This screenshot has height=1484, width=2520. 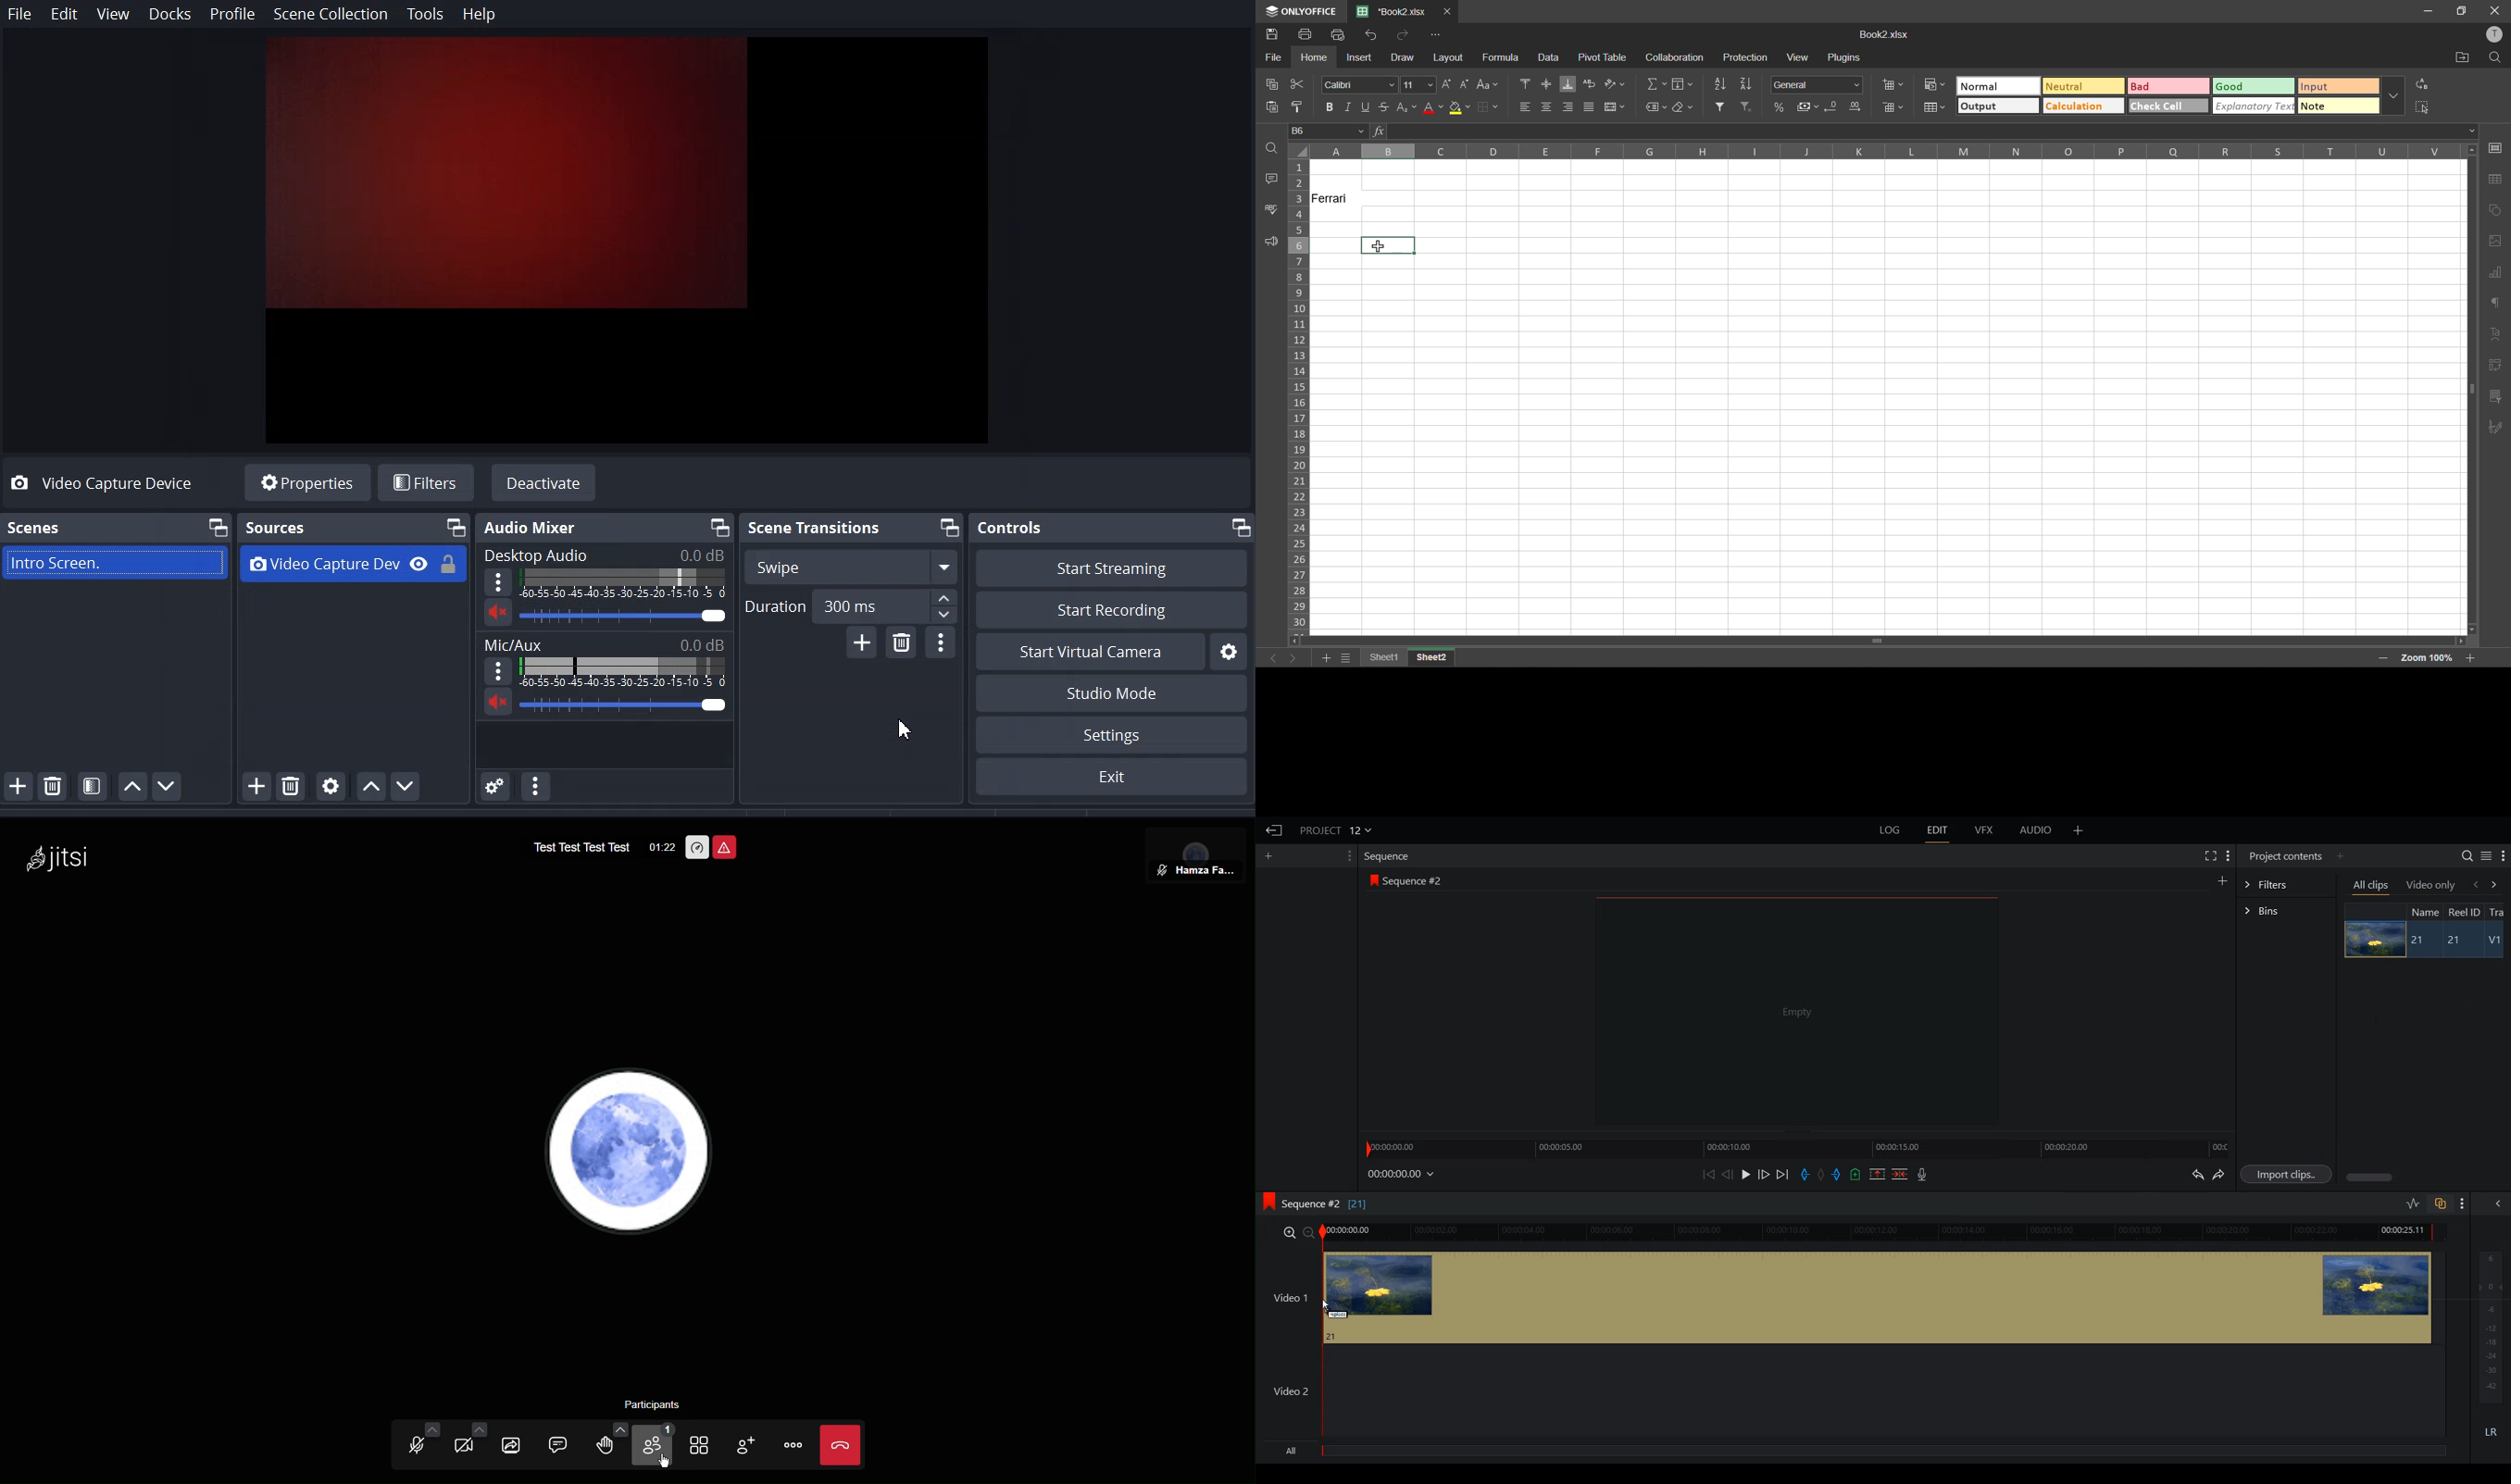 What do you see at coordinates (622, 672) in the screenshot?
I see `Volume Indicator` at bounding box center [622, 672].